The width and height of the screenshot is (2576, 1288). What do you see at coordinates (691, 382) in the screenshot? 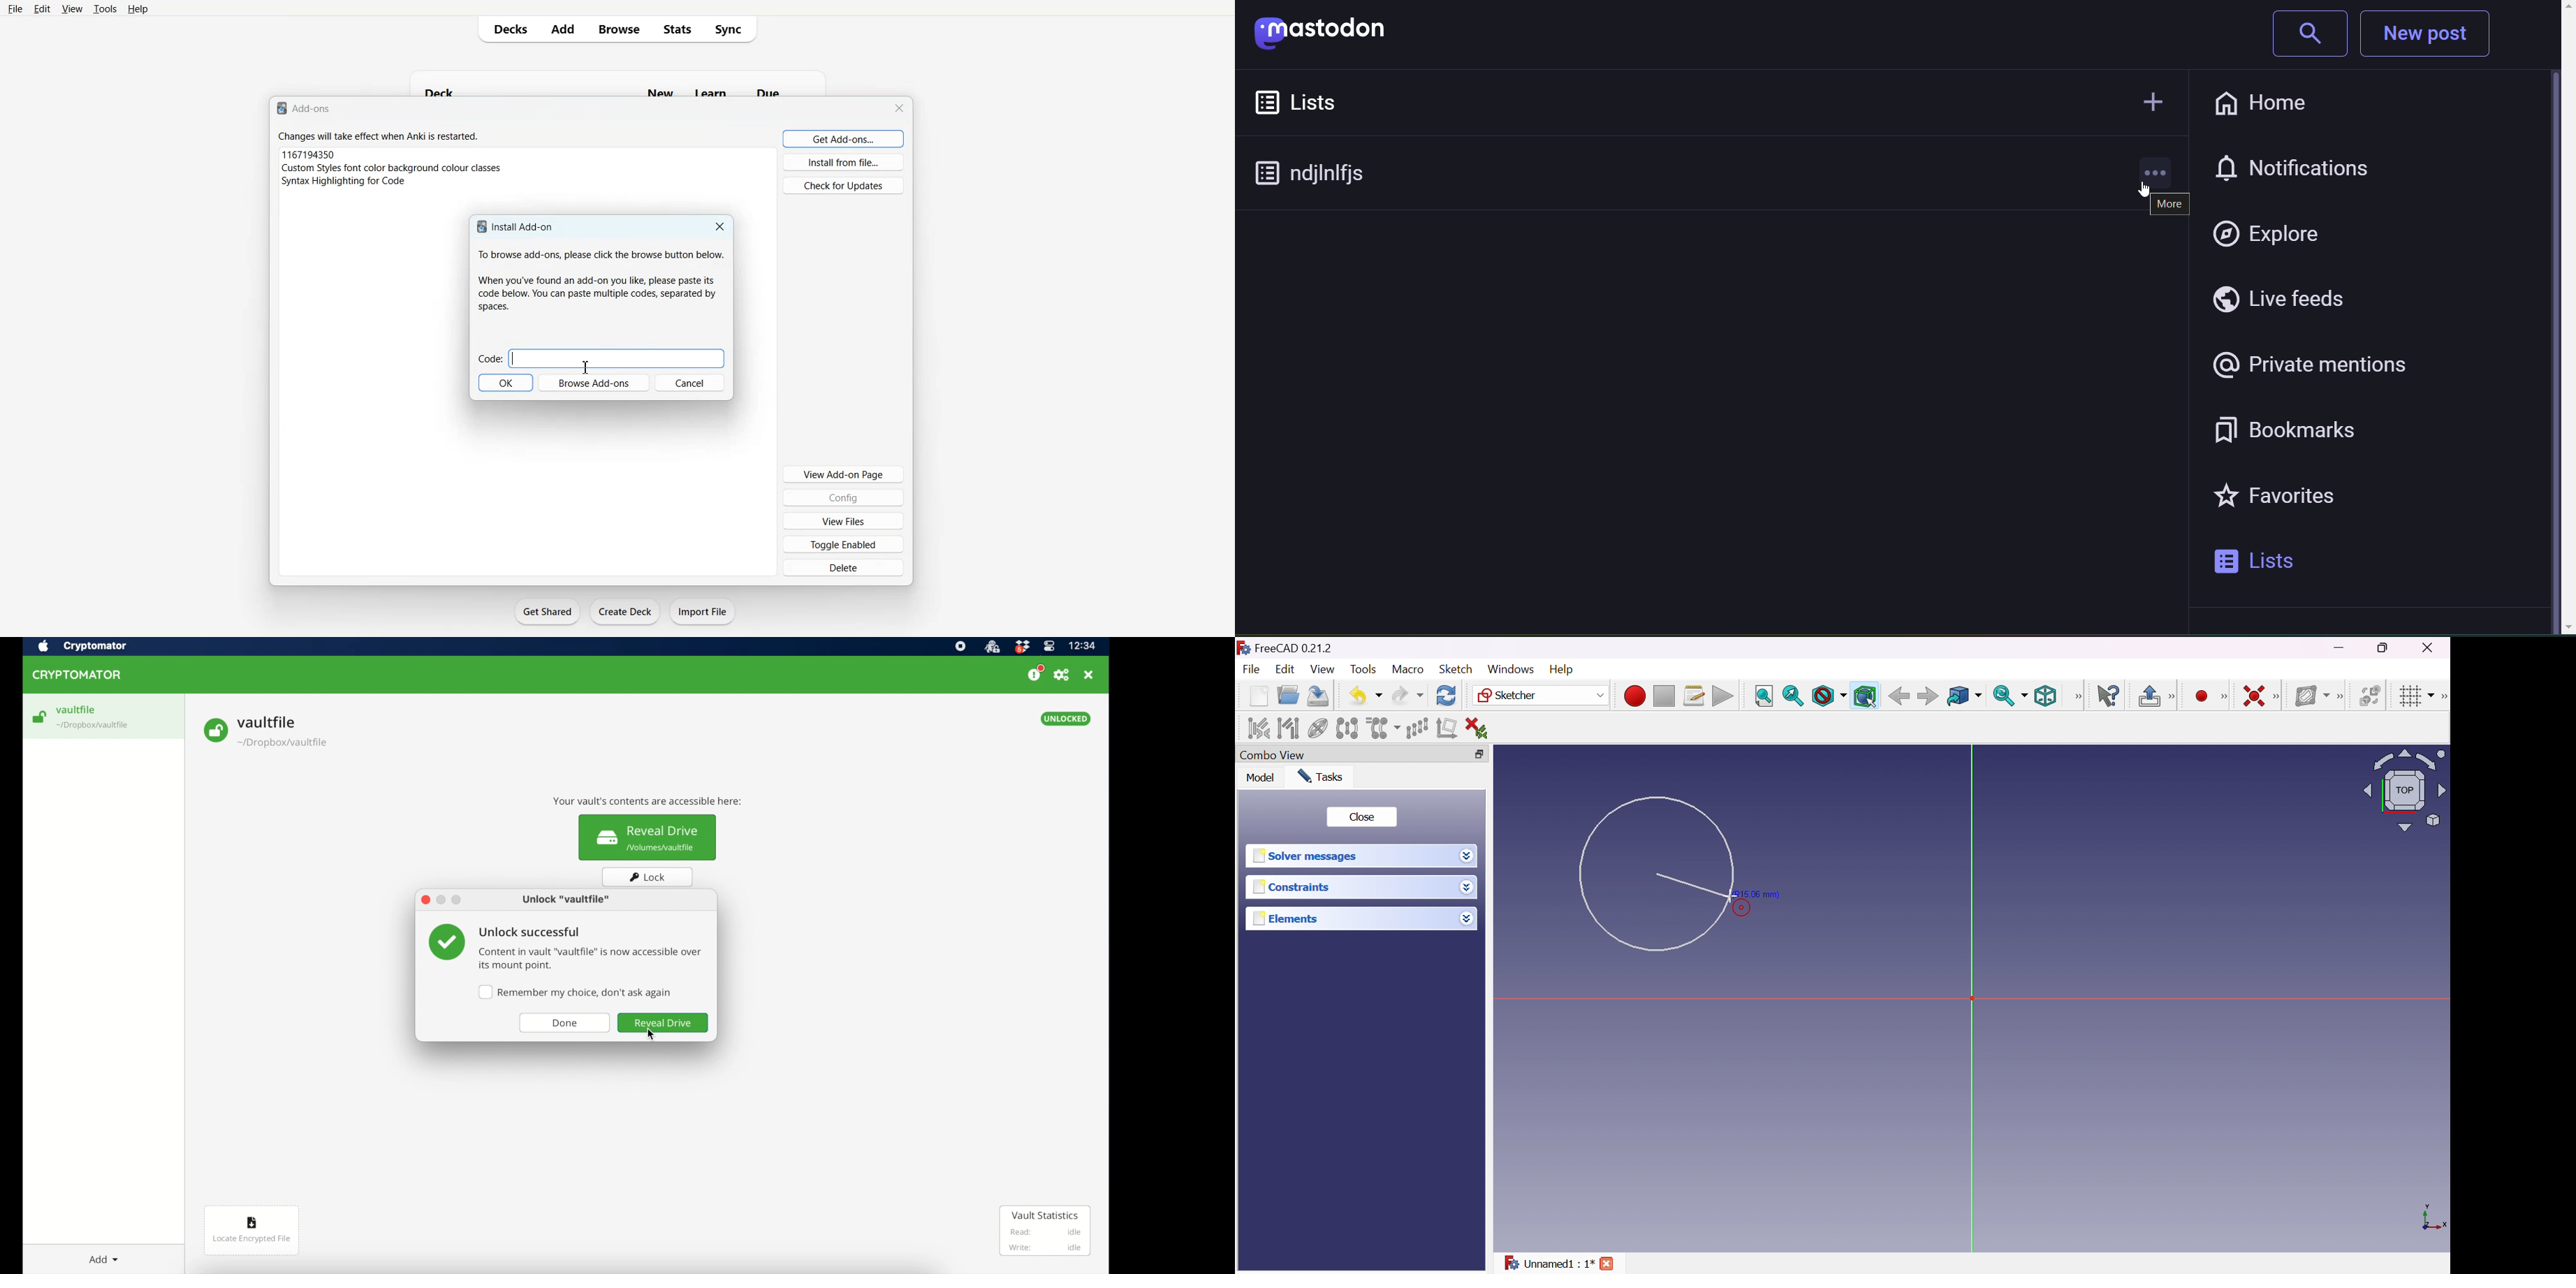
I see `Cancel` at bounding box center [691, 382].